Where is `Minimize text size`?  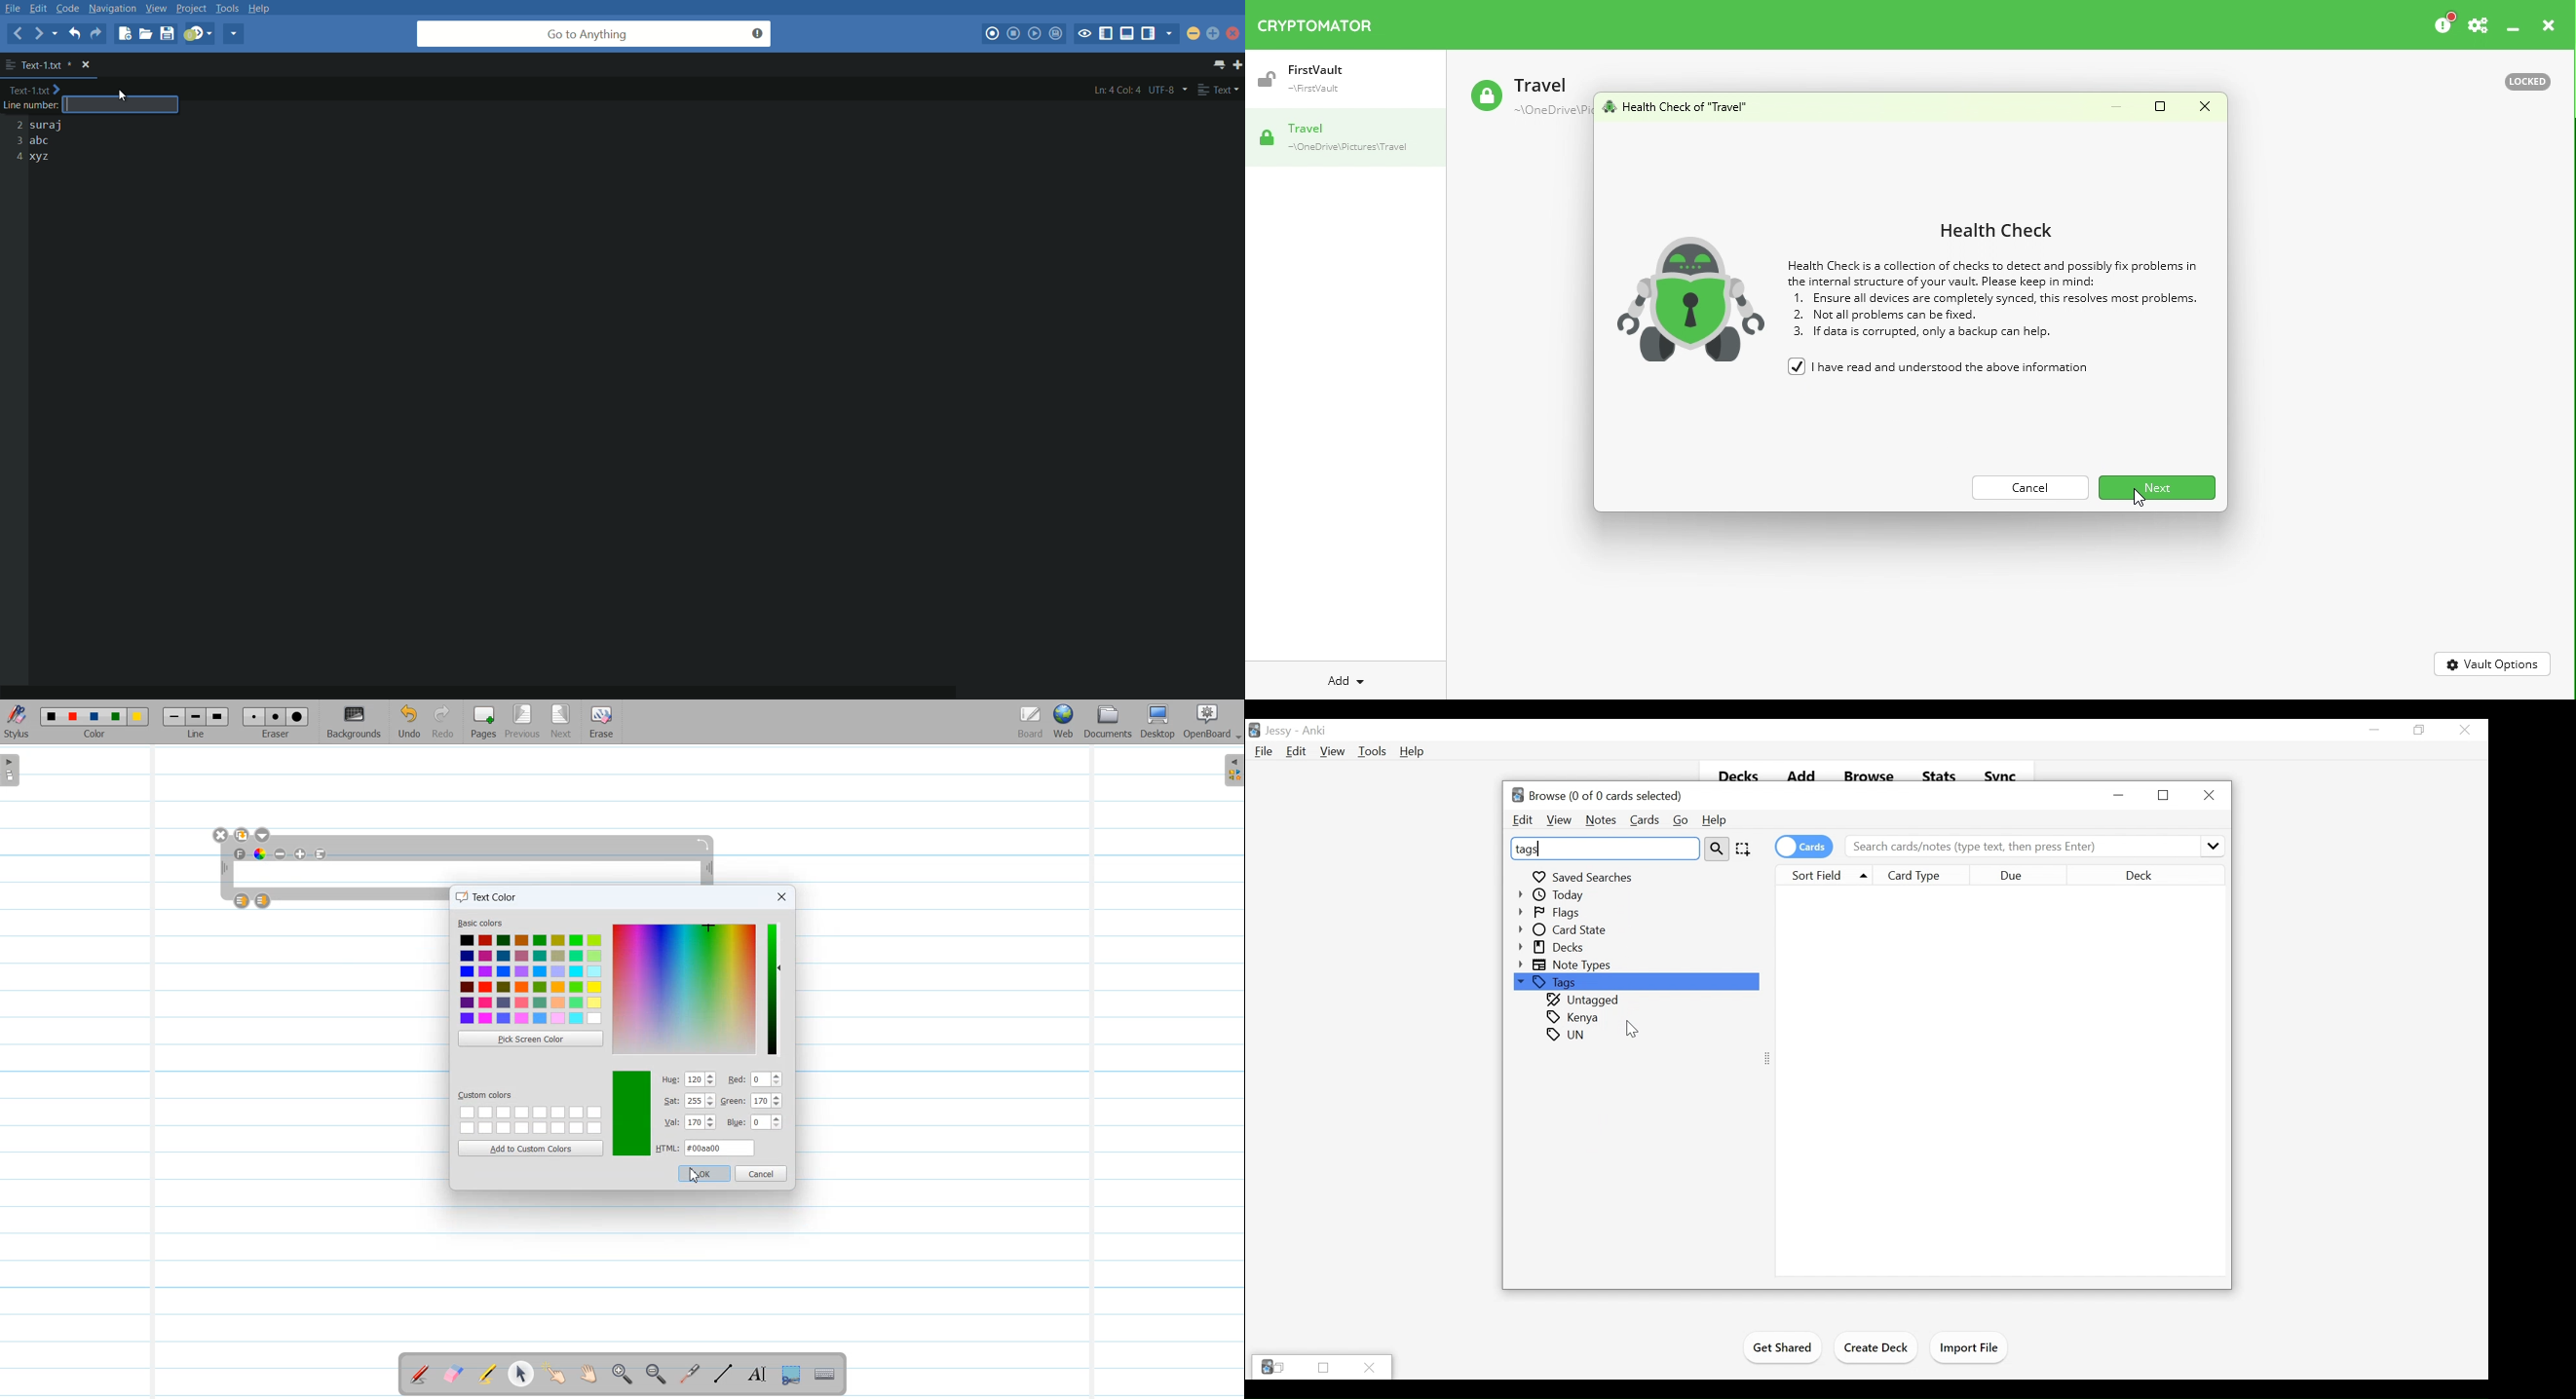
Minimize text size is located at coordinates (281, 854).